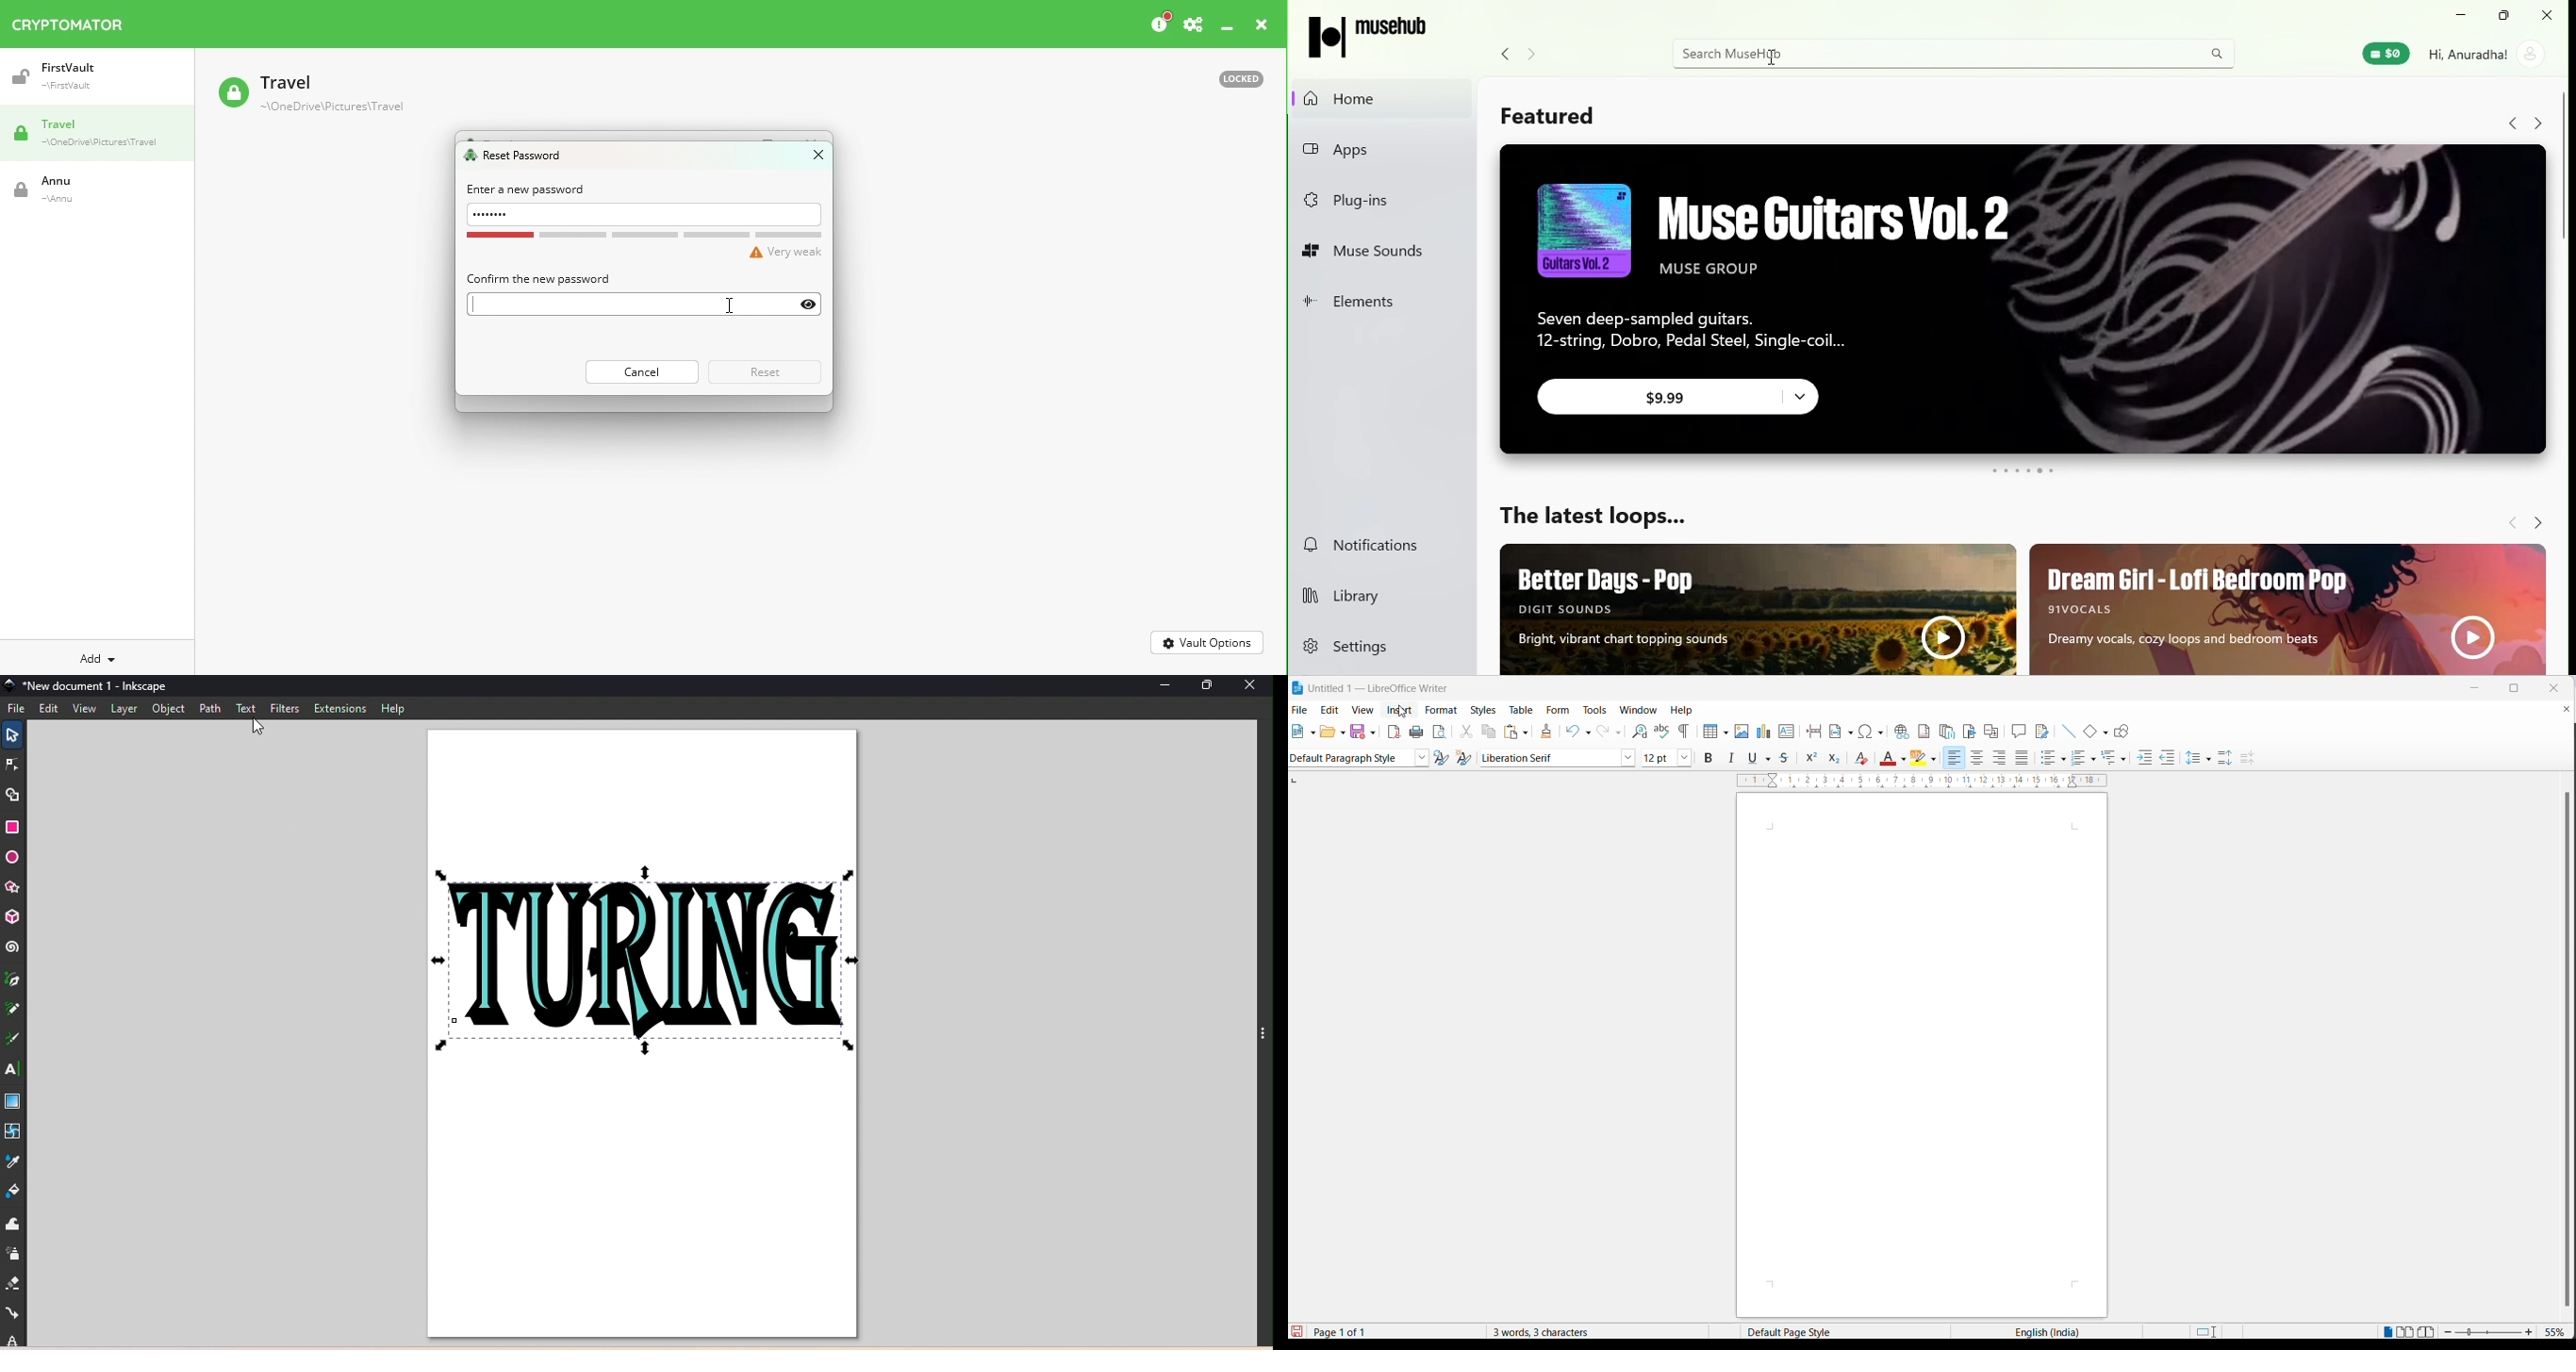 This screenshot has height=1372, width=2576. What do you see at coordinates (2538, 124) in the screenshot?
I see `Navigate forward` at bounding box center [2538, 124].